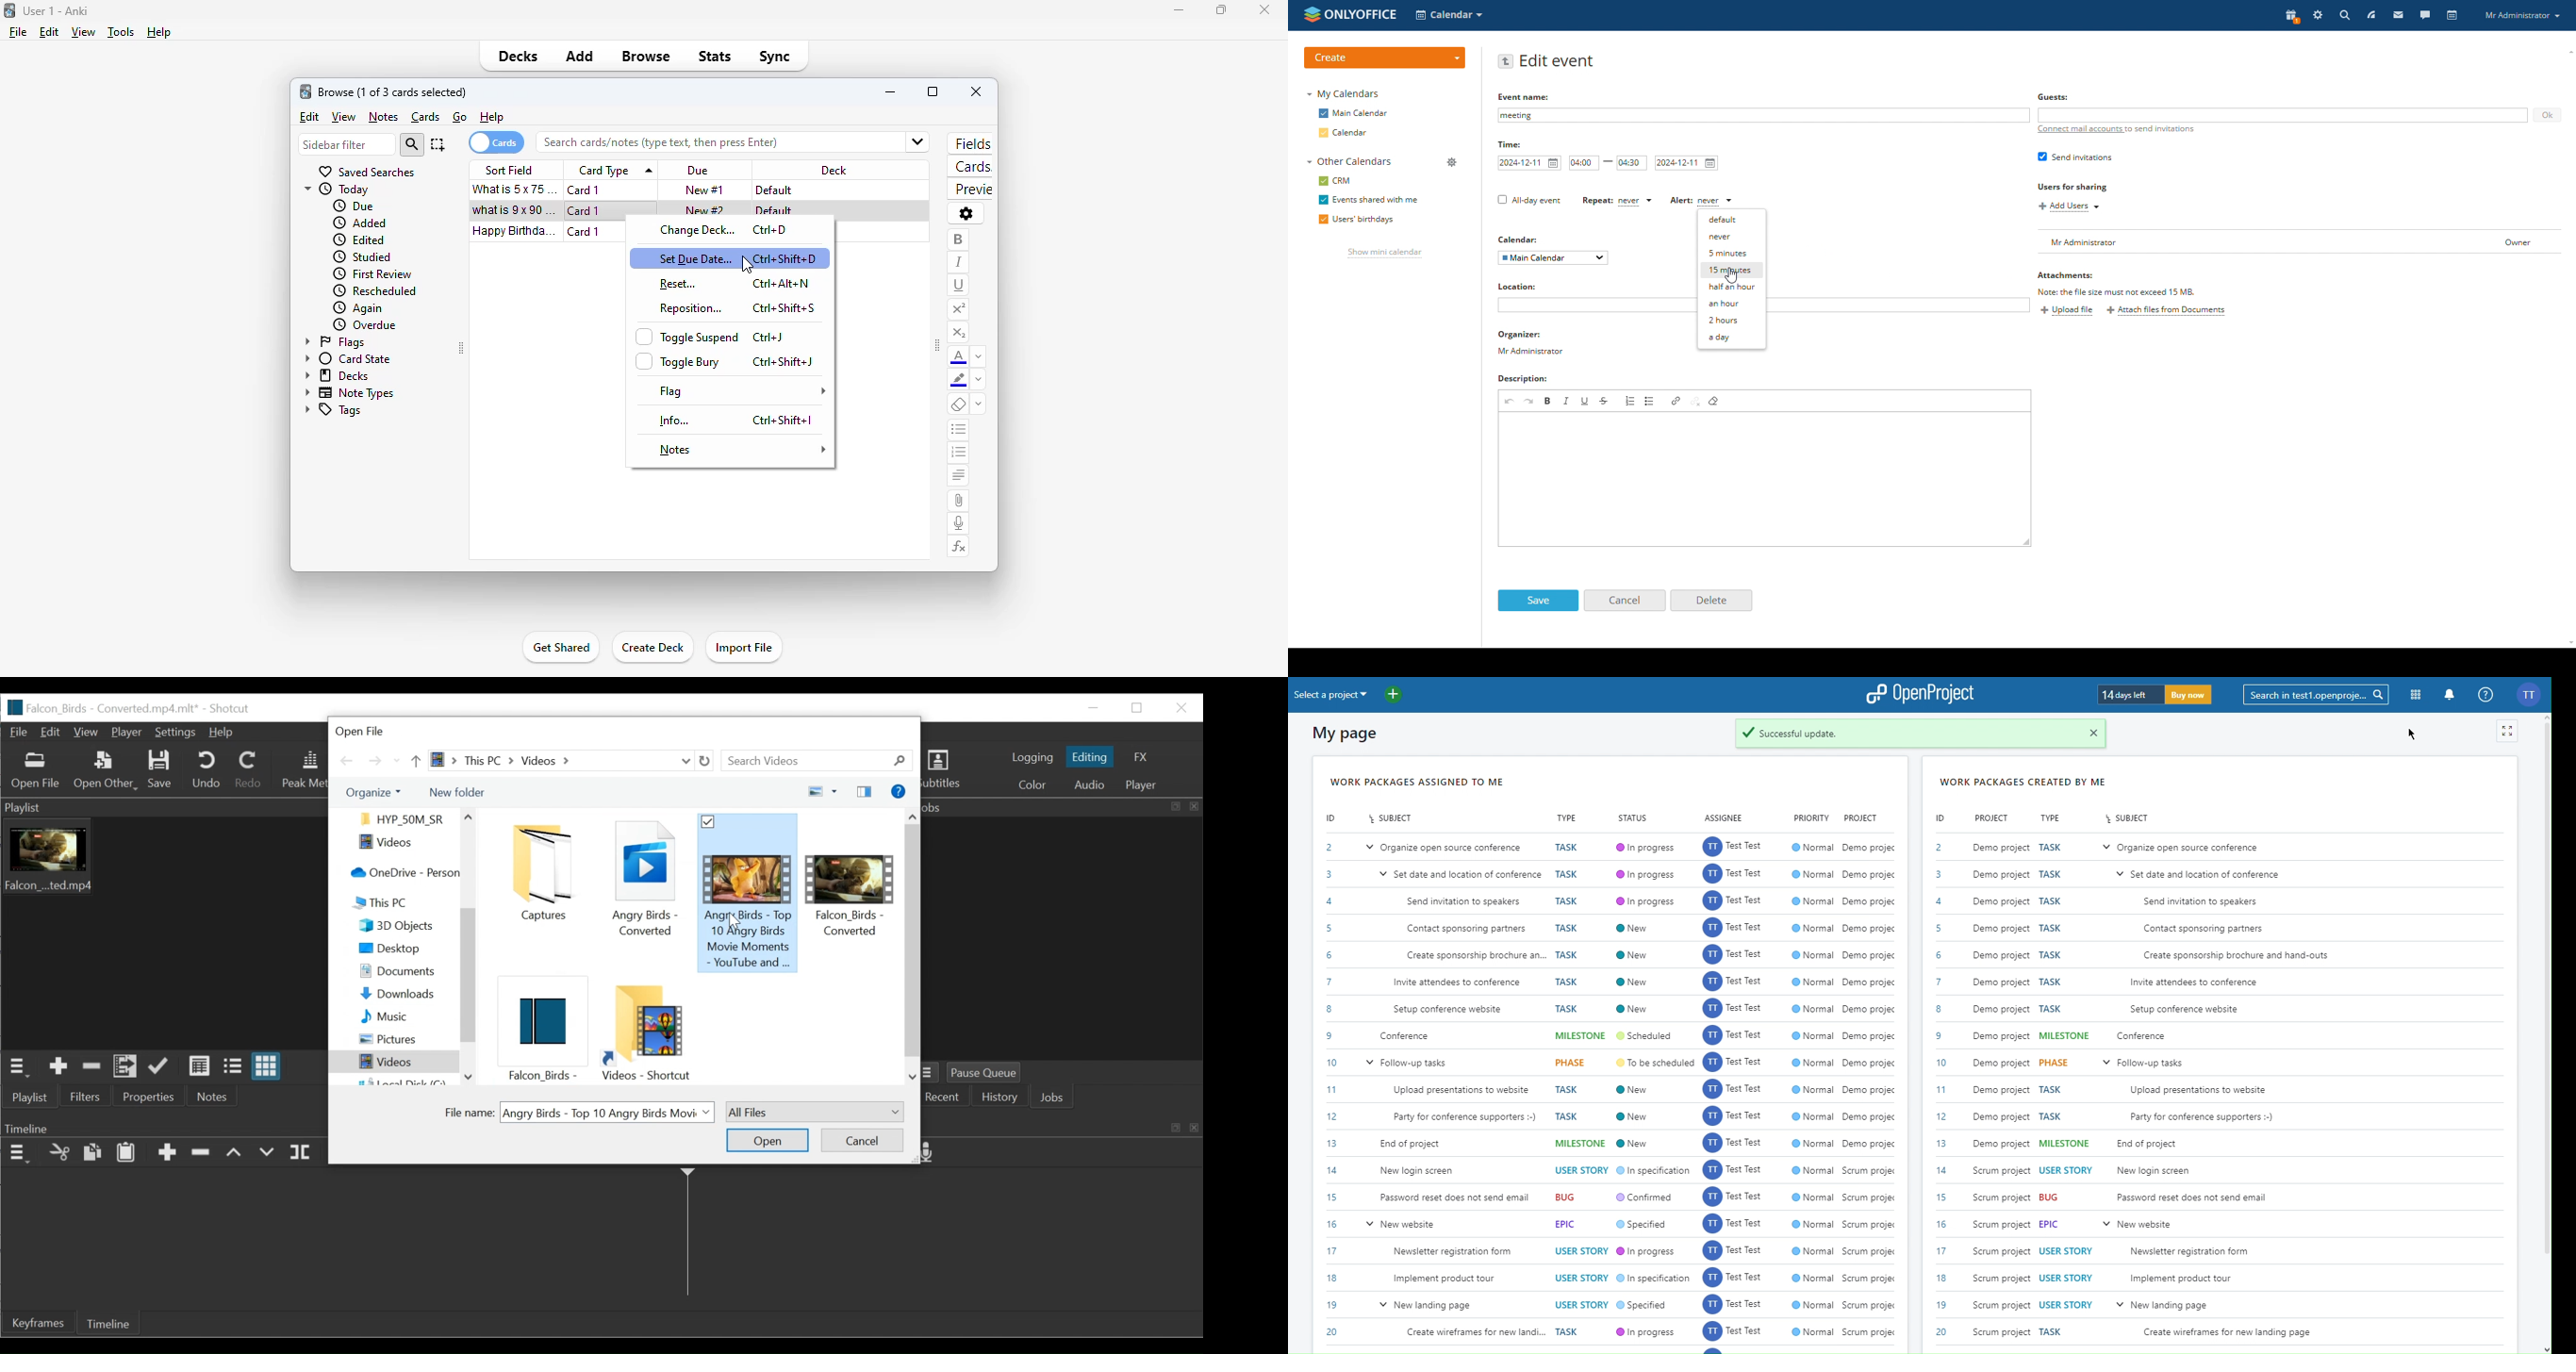 Image resolution: width=2576 pixels, height=1372 pixels. I want to click on angry birds -top 10 angrybirds movie movements - youtube and _, so click(750, 894).